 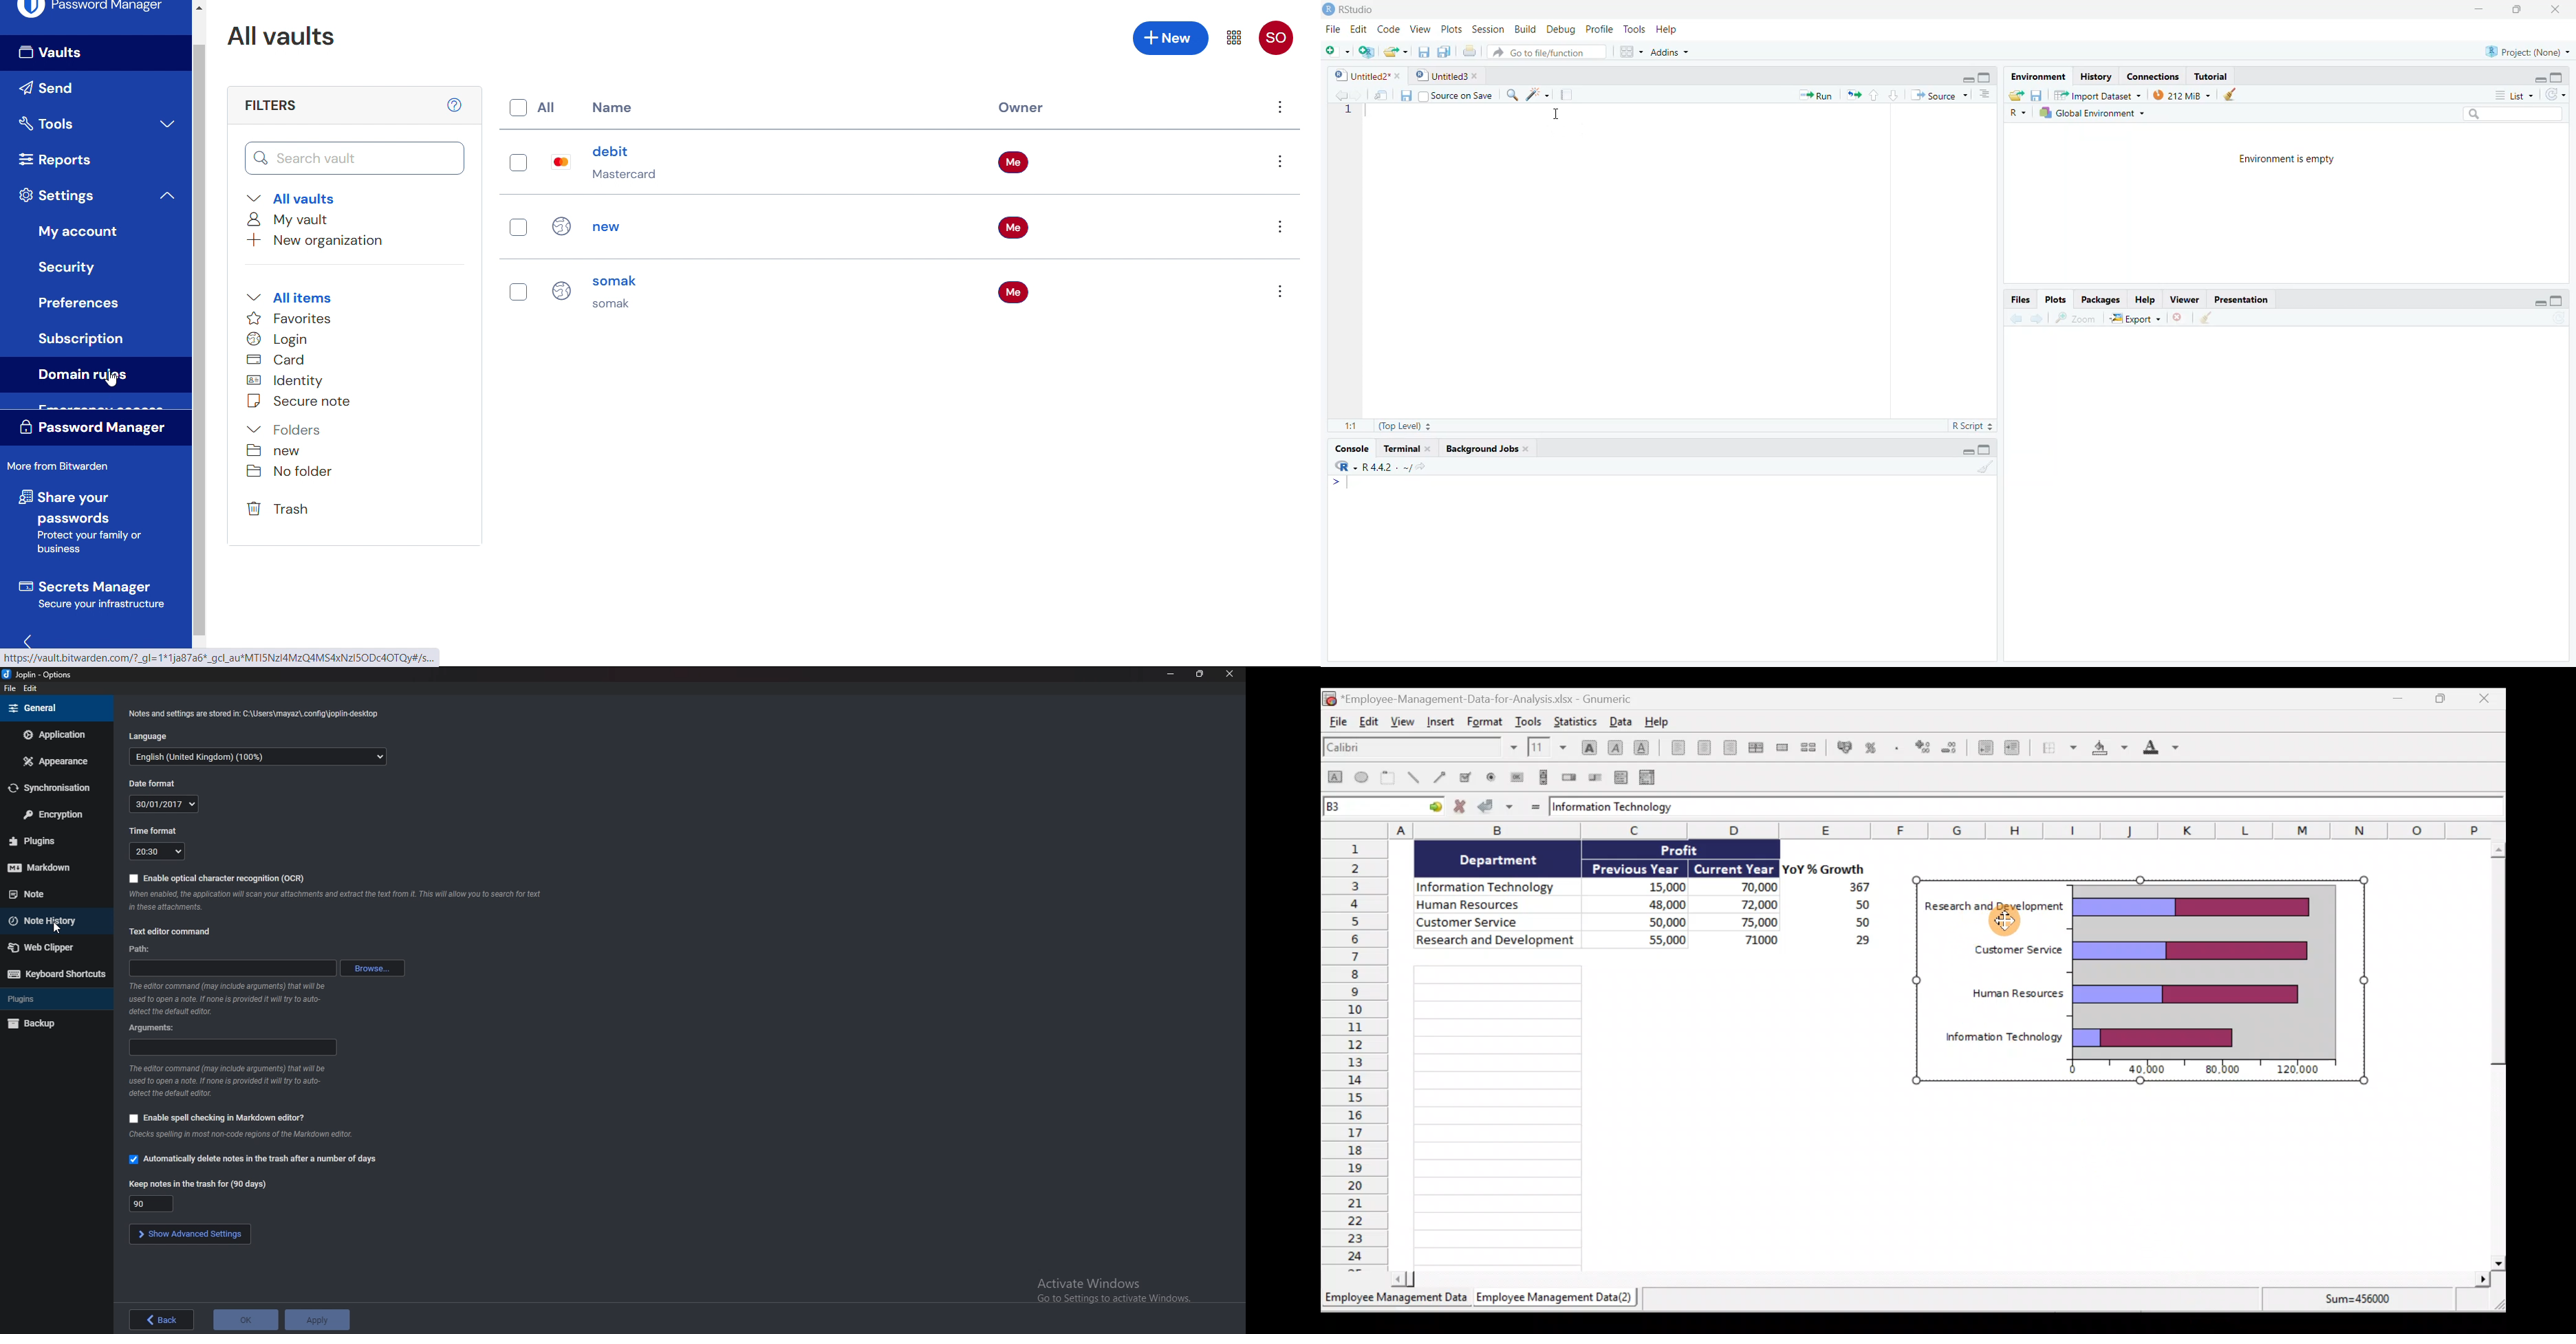 What do you see at coordinates (2149, 1070) in the screenshot?
I see `40.000` at bounding box center [2149, 1070].